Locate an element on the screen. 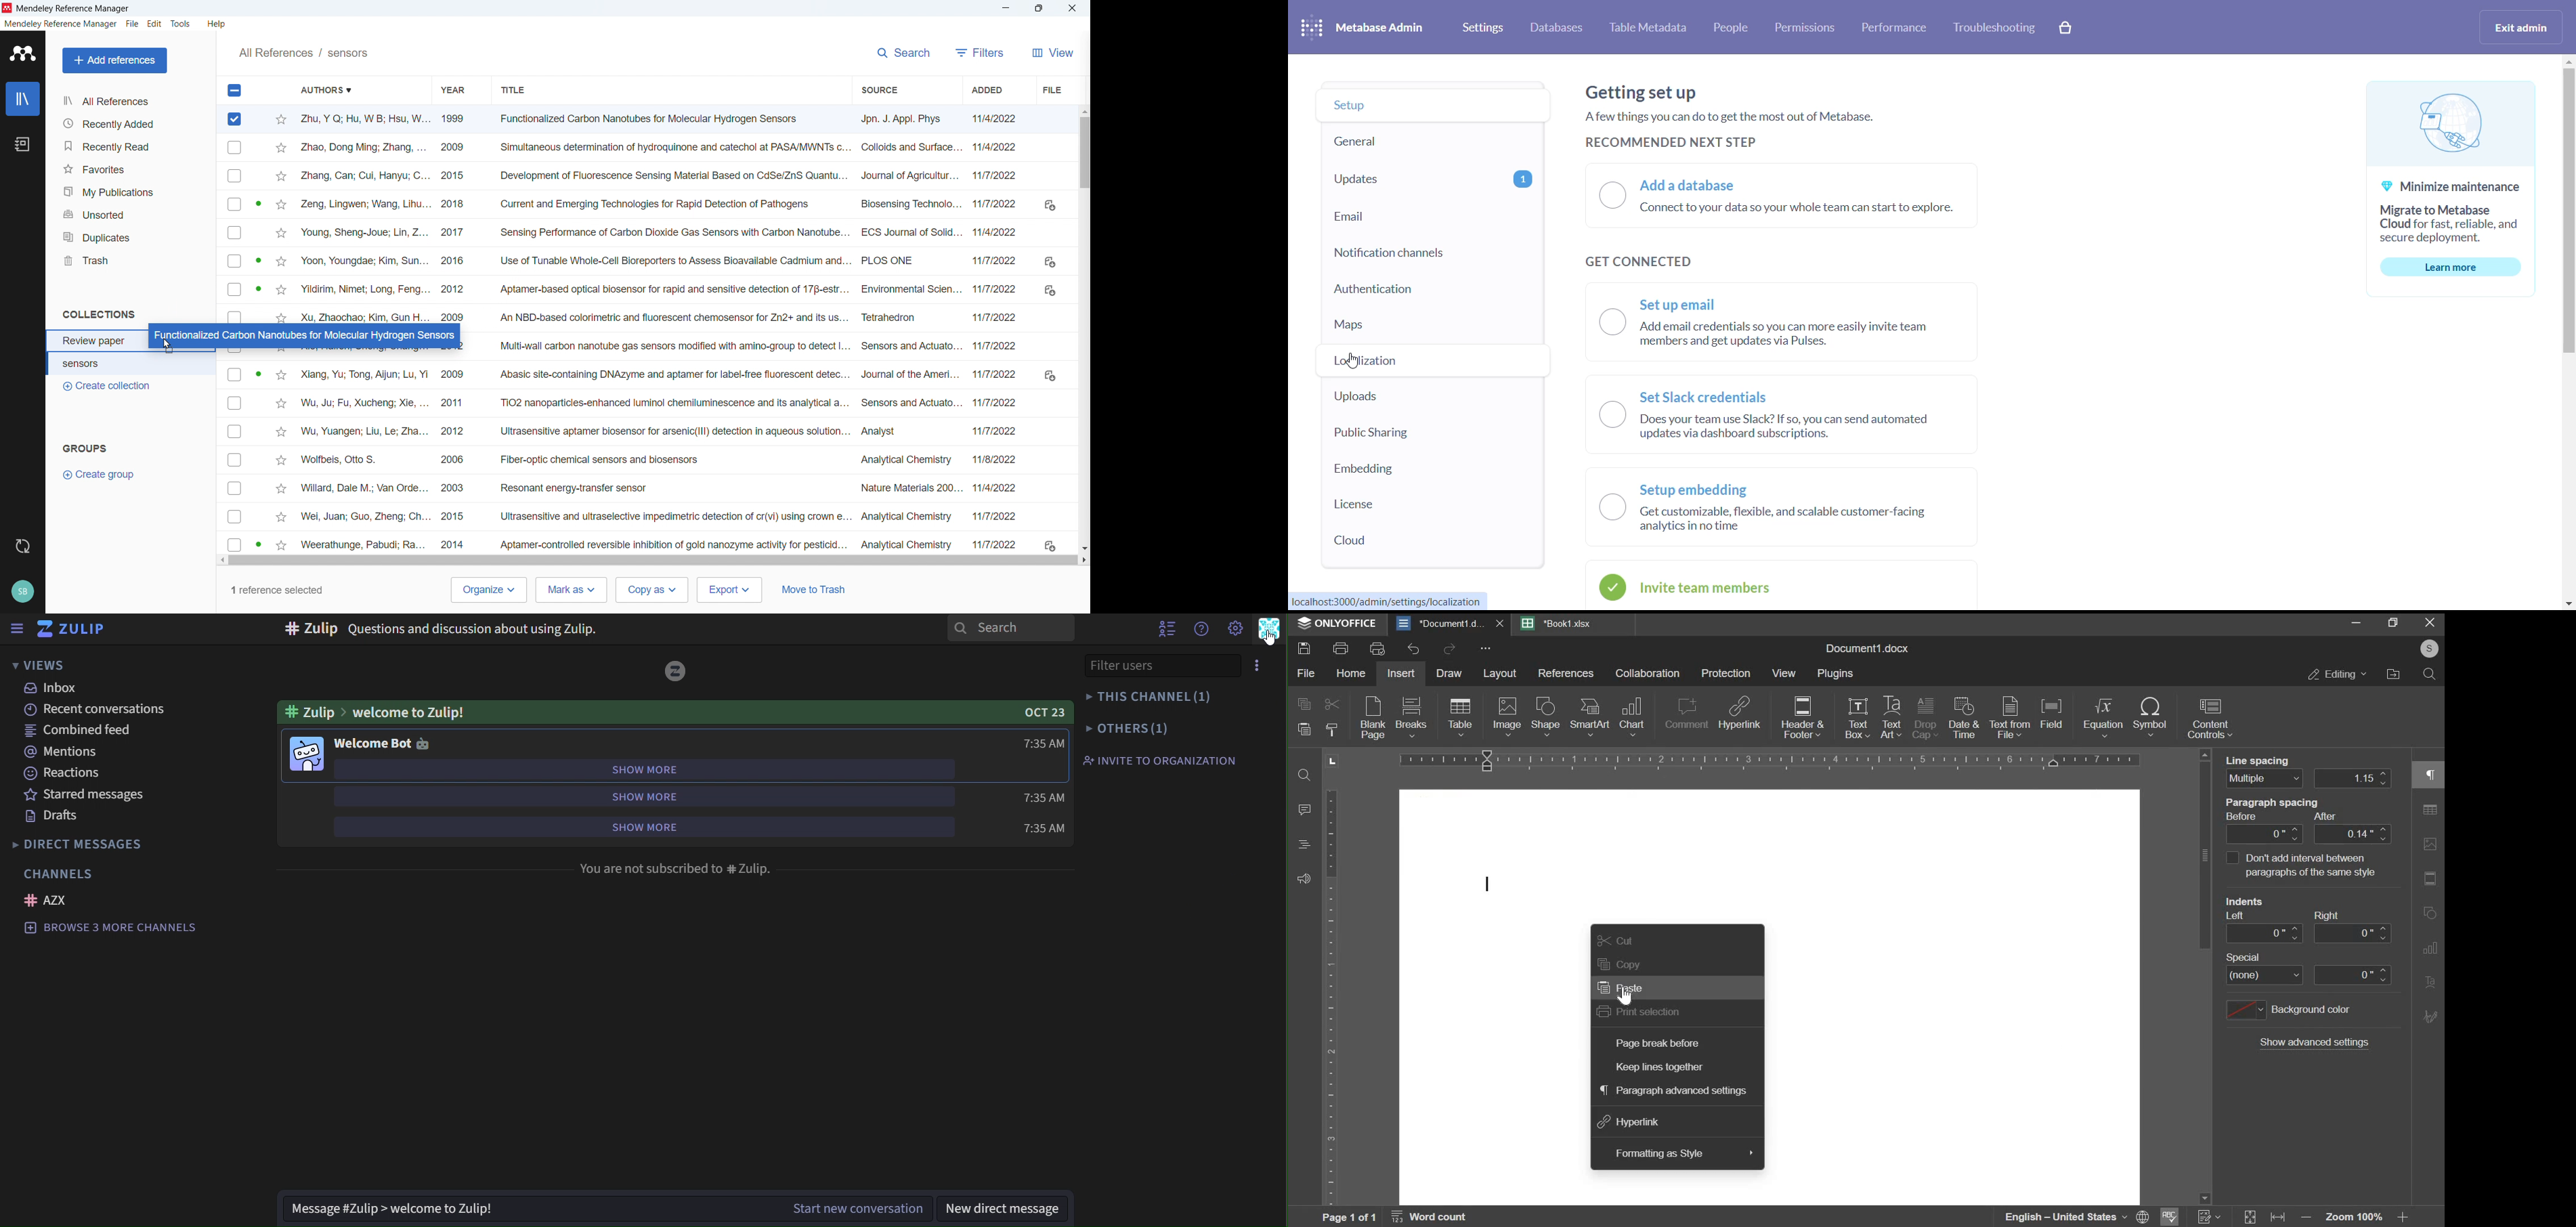  maximize is located at coordinates (2393, 626).